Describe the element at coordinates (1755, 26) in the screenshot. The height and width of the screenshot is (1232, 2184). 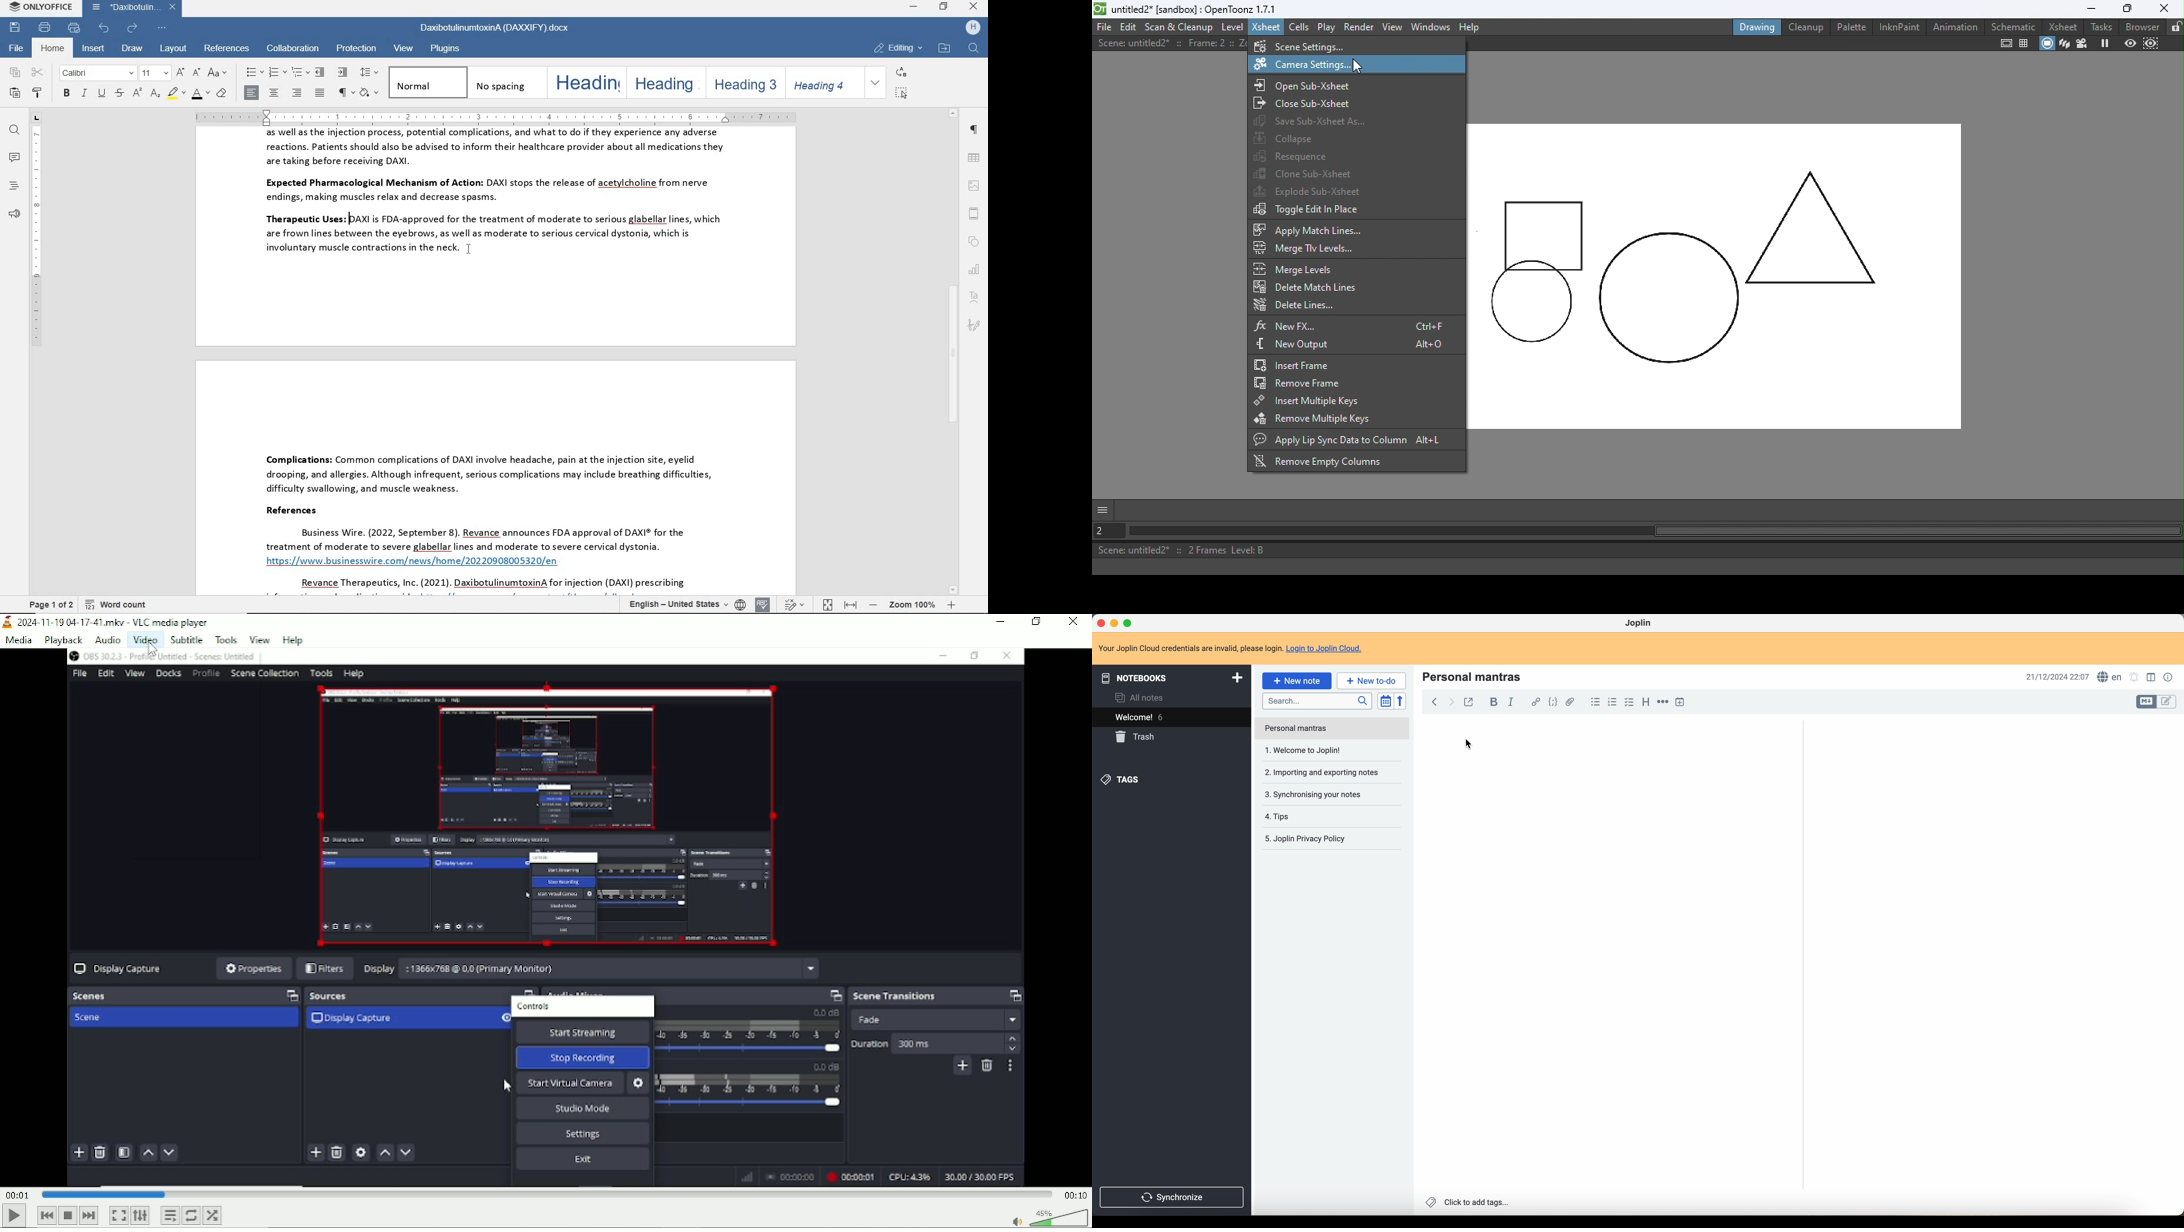
I see `Drawing` at that location.